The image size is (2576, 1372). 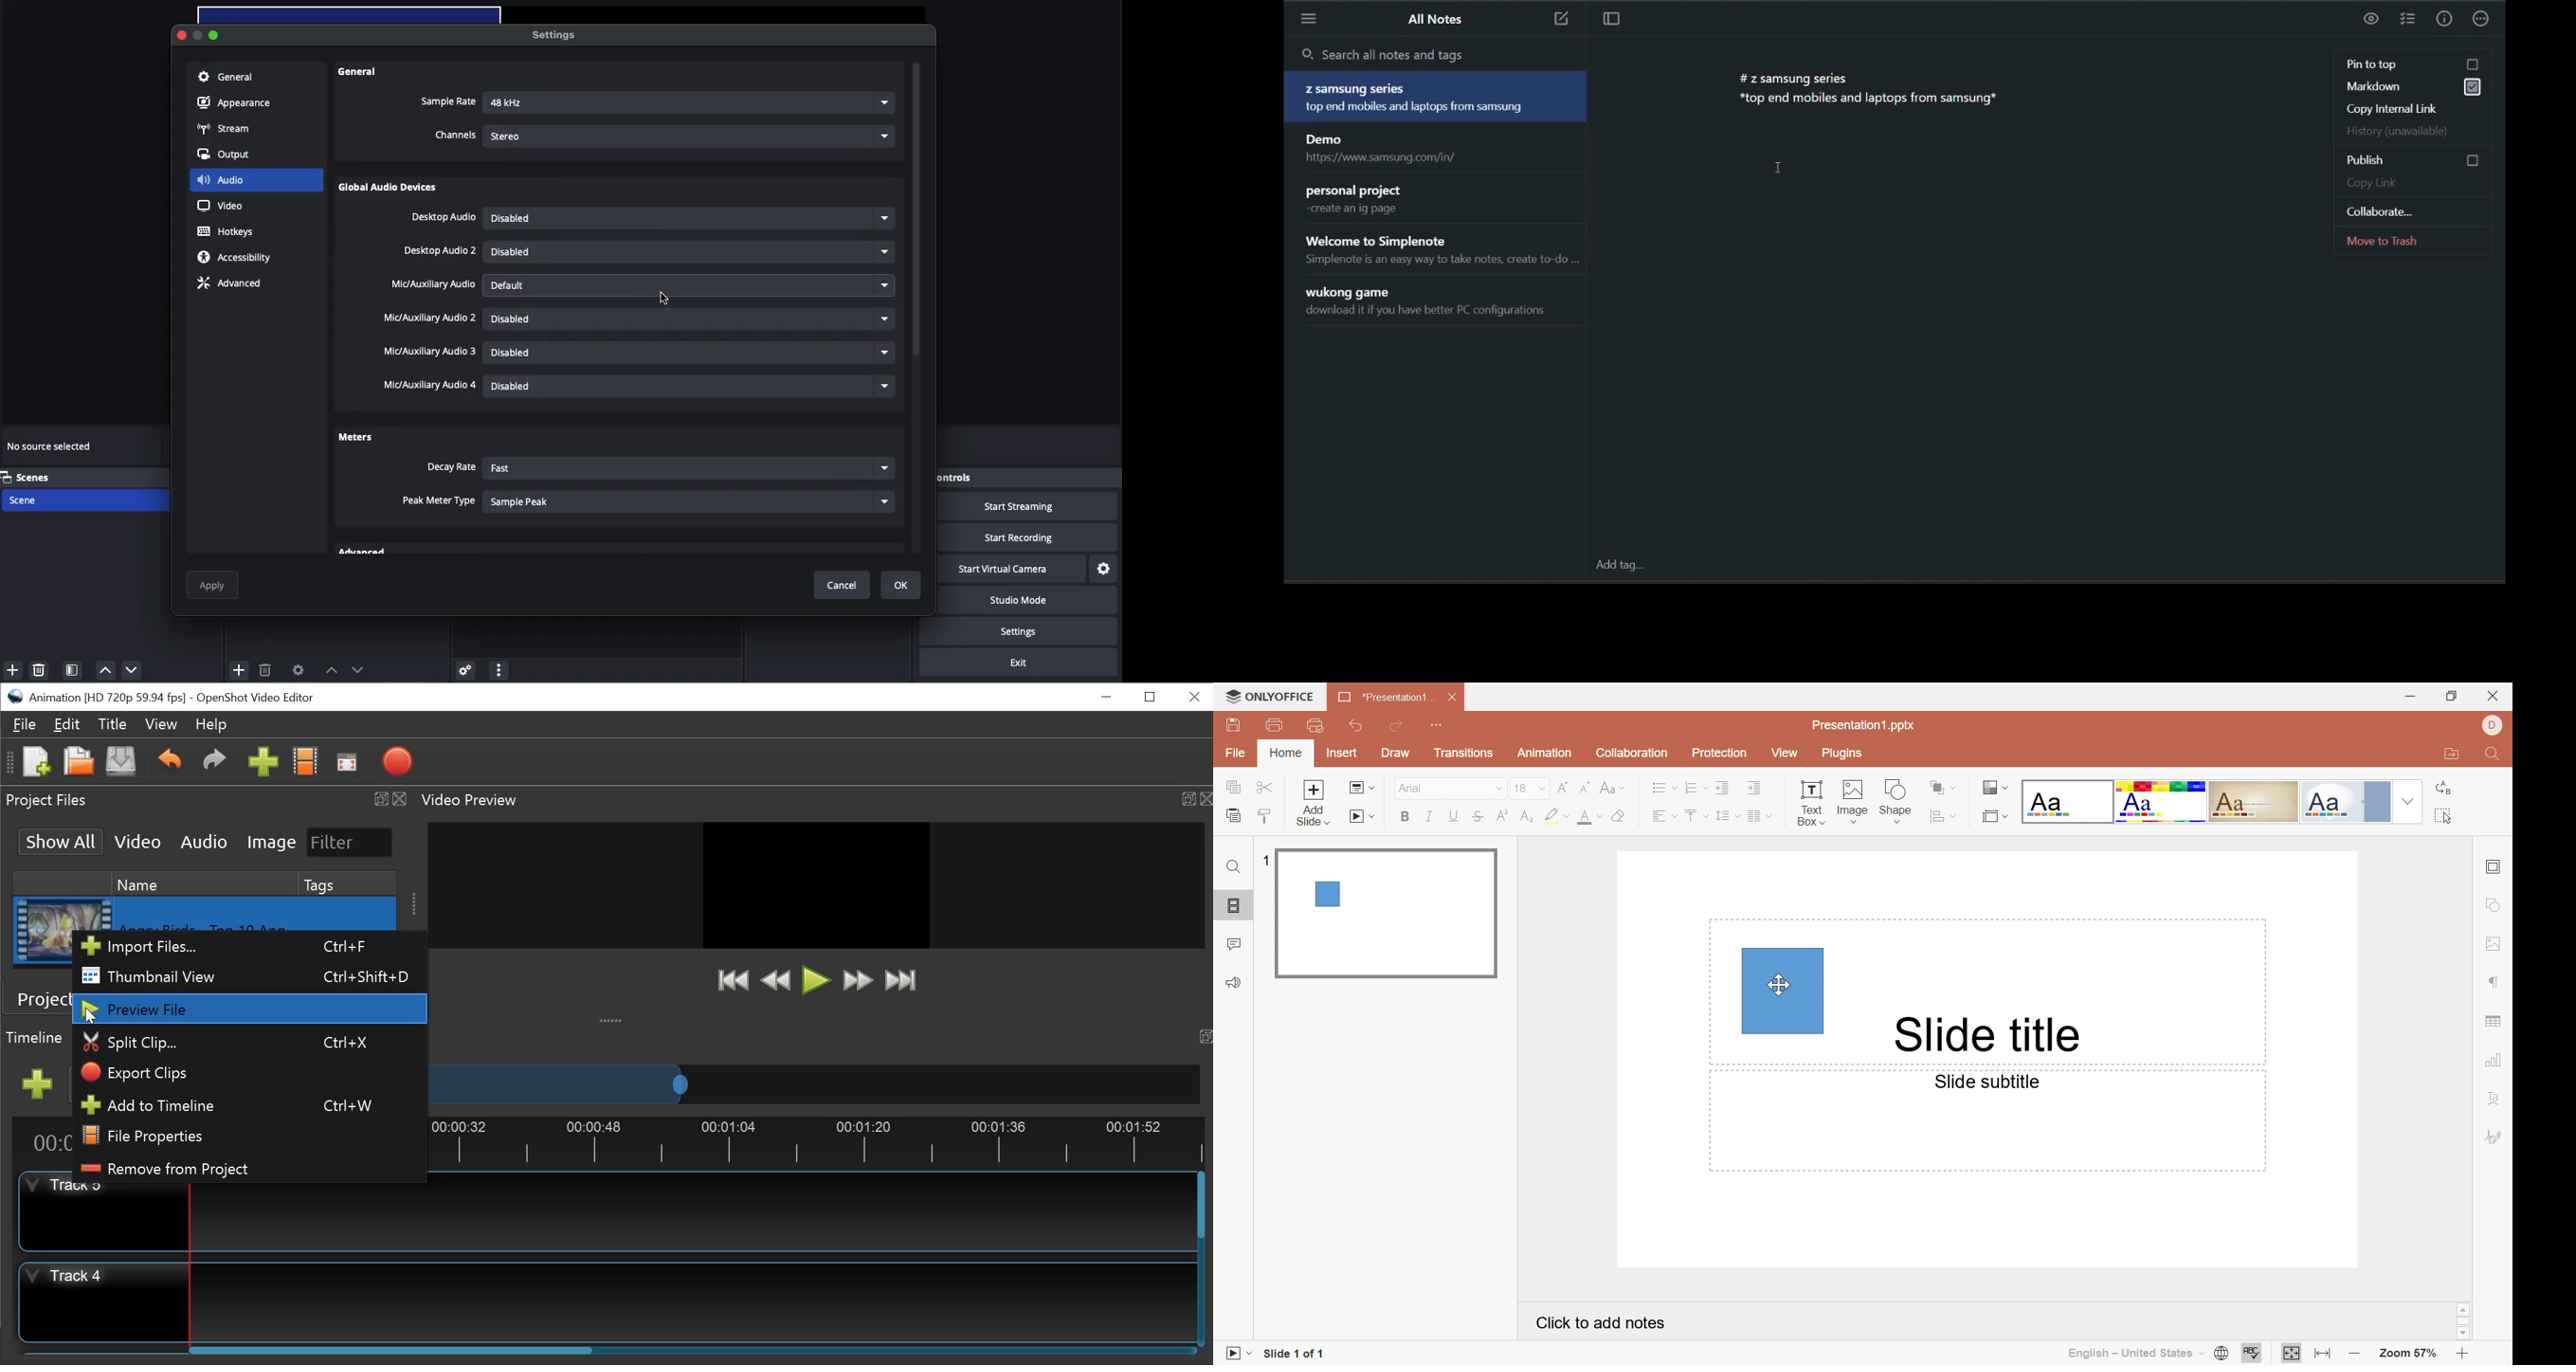 I want to click on Cut, so click(x=1267, y=788).